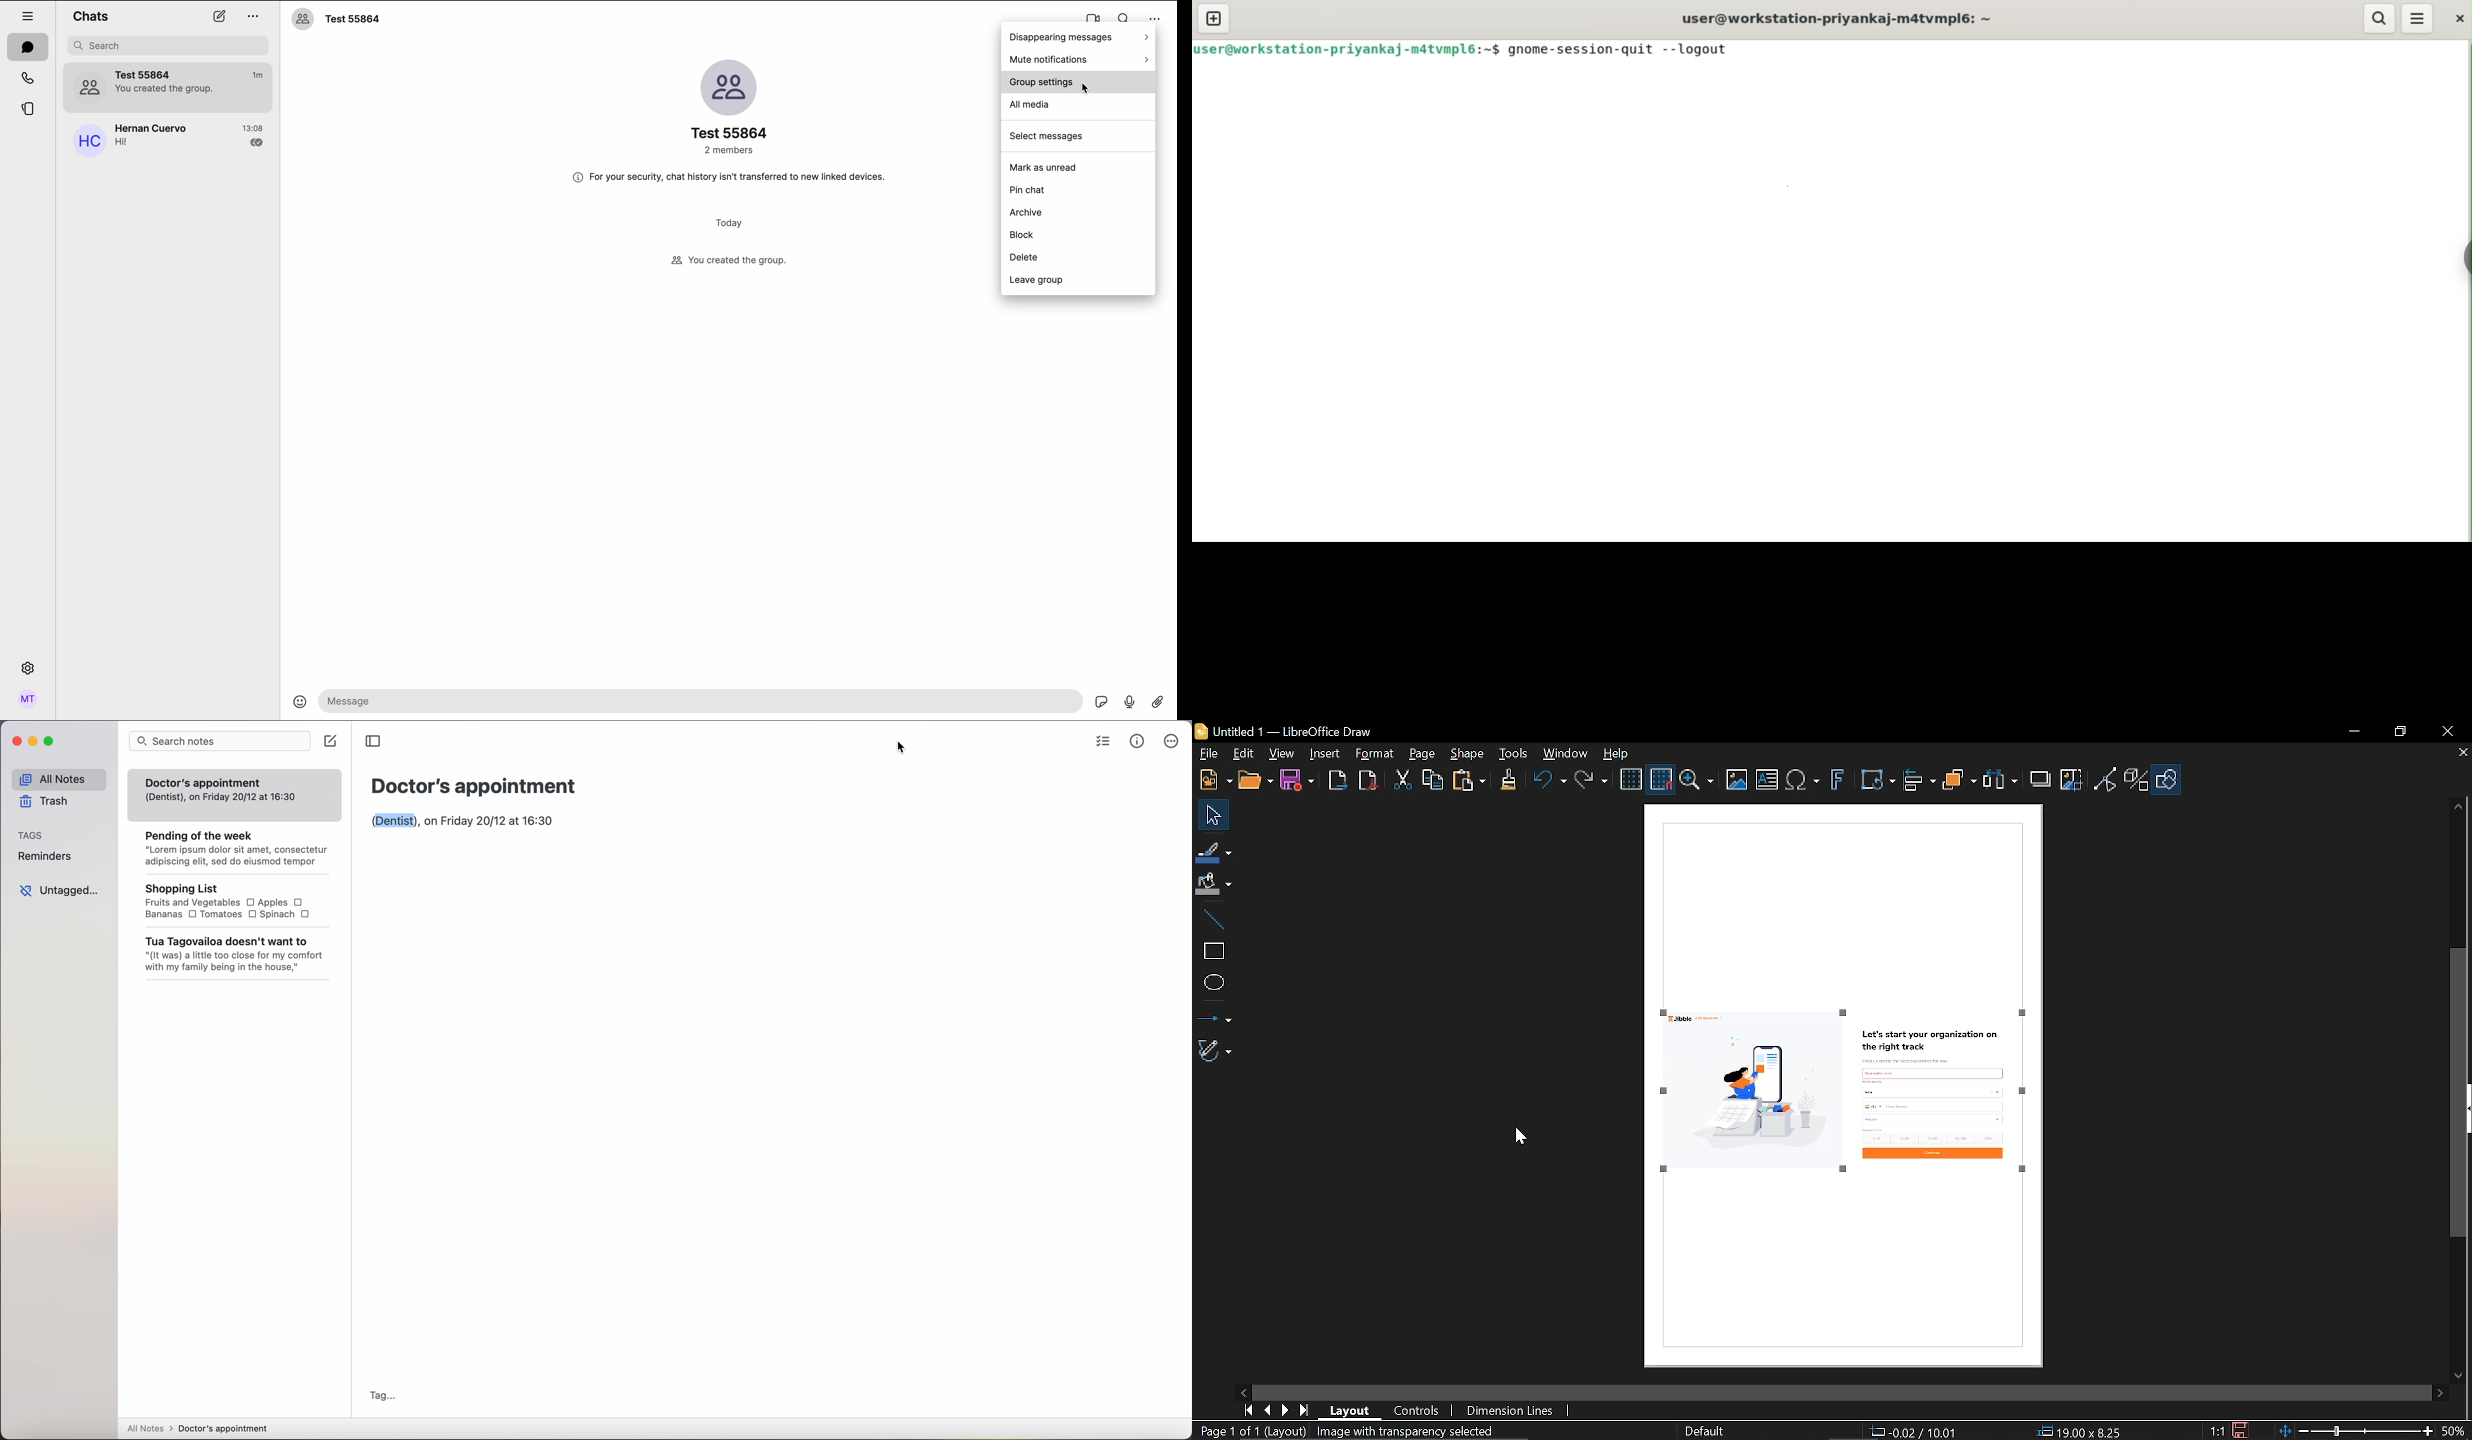 Image resolution: width=2492 pixels, height=1456 pixels. What do you see at coordinates (225, 788) in the screenshot?
I see `Doctor's appointment
(DENTIST), on Friday 20/12 at 16:30` at bounding box center [225, 788].